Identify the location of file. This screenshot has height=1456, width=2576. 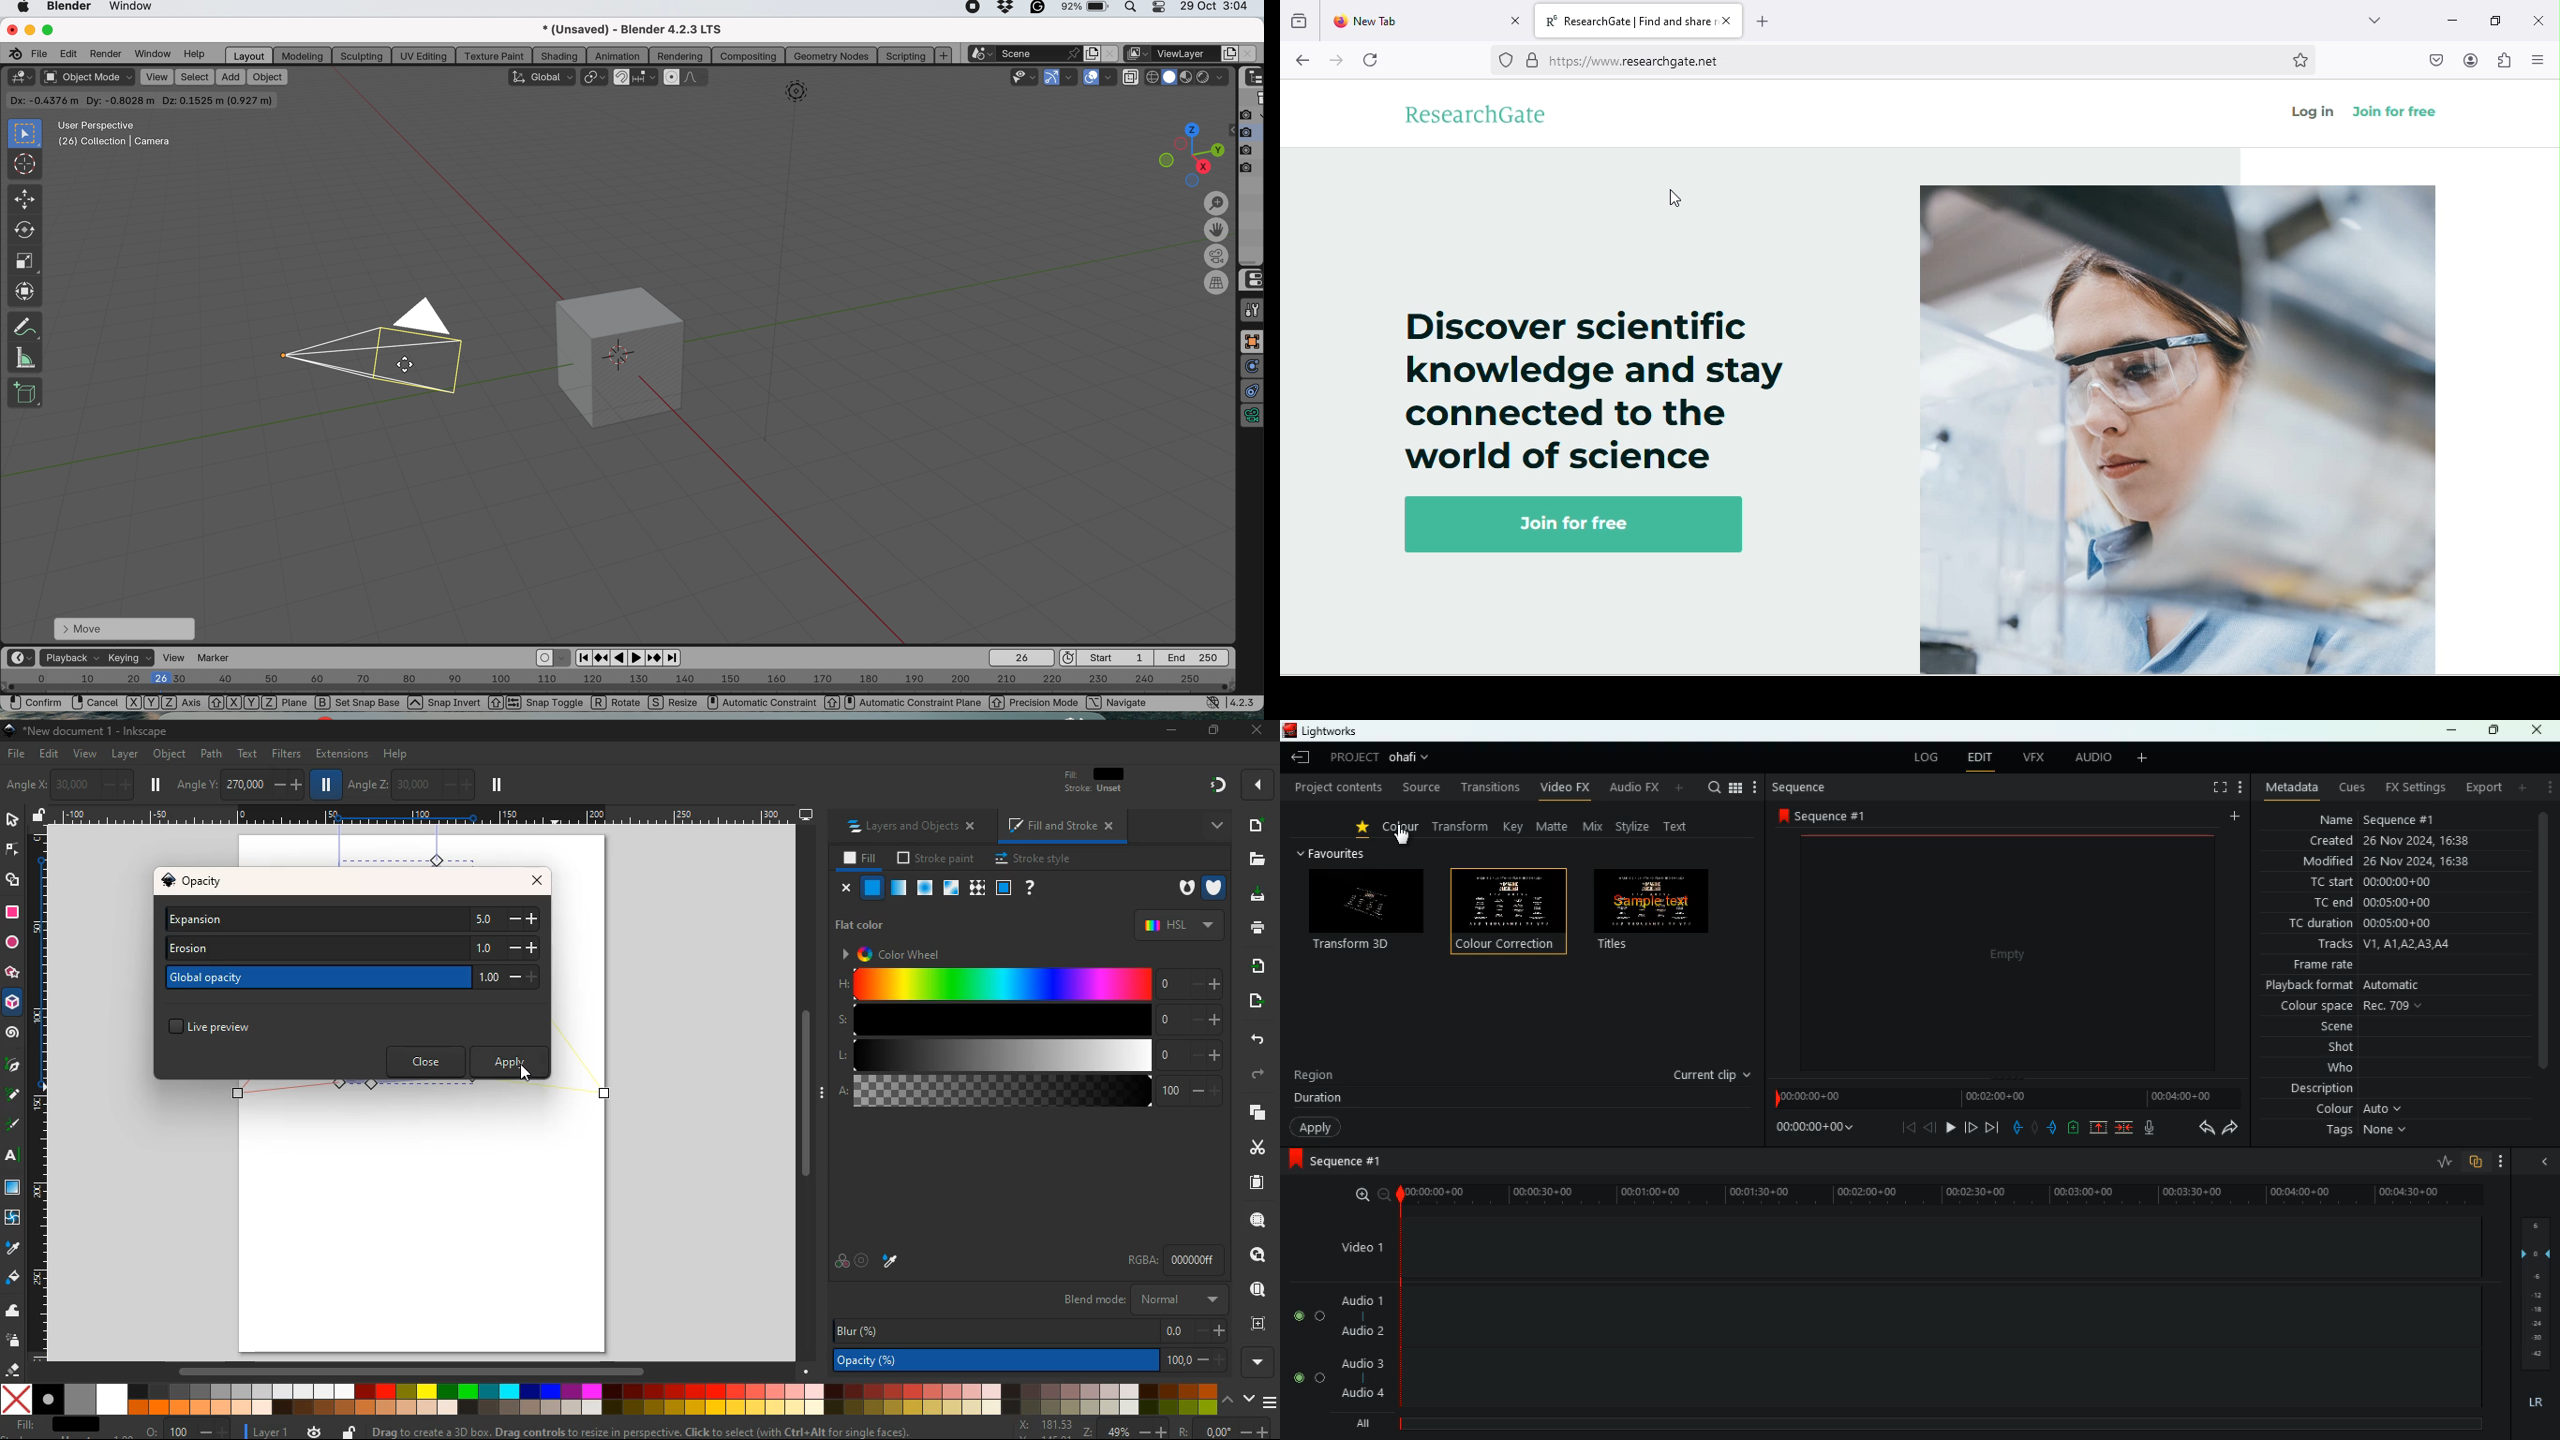
(15, 753).